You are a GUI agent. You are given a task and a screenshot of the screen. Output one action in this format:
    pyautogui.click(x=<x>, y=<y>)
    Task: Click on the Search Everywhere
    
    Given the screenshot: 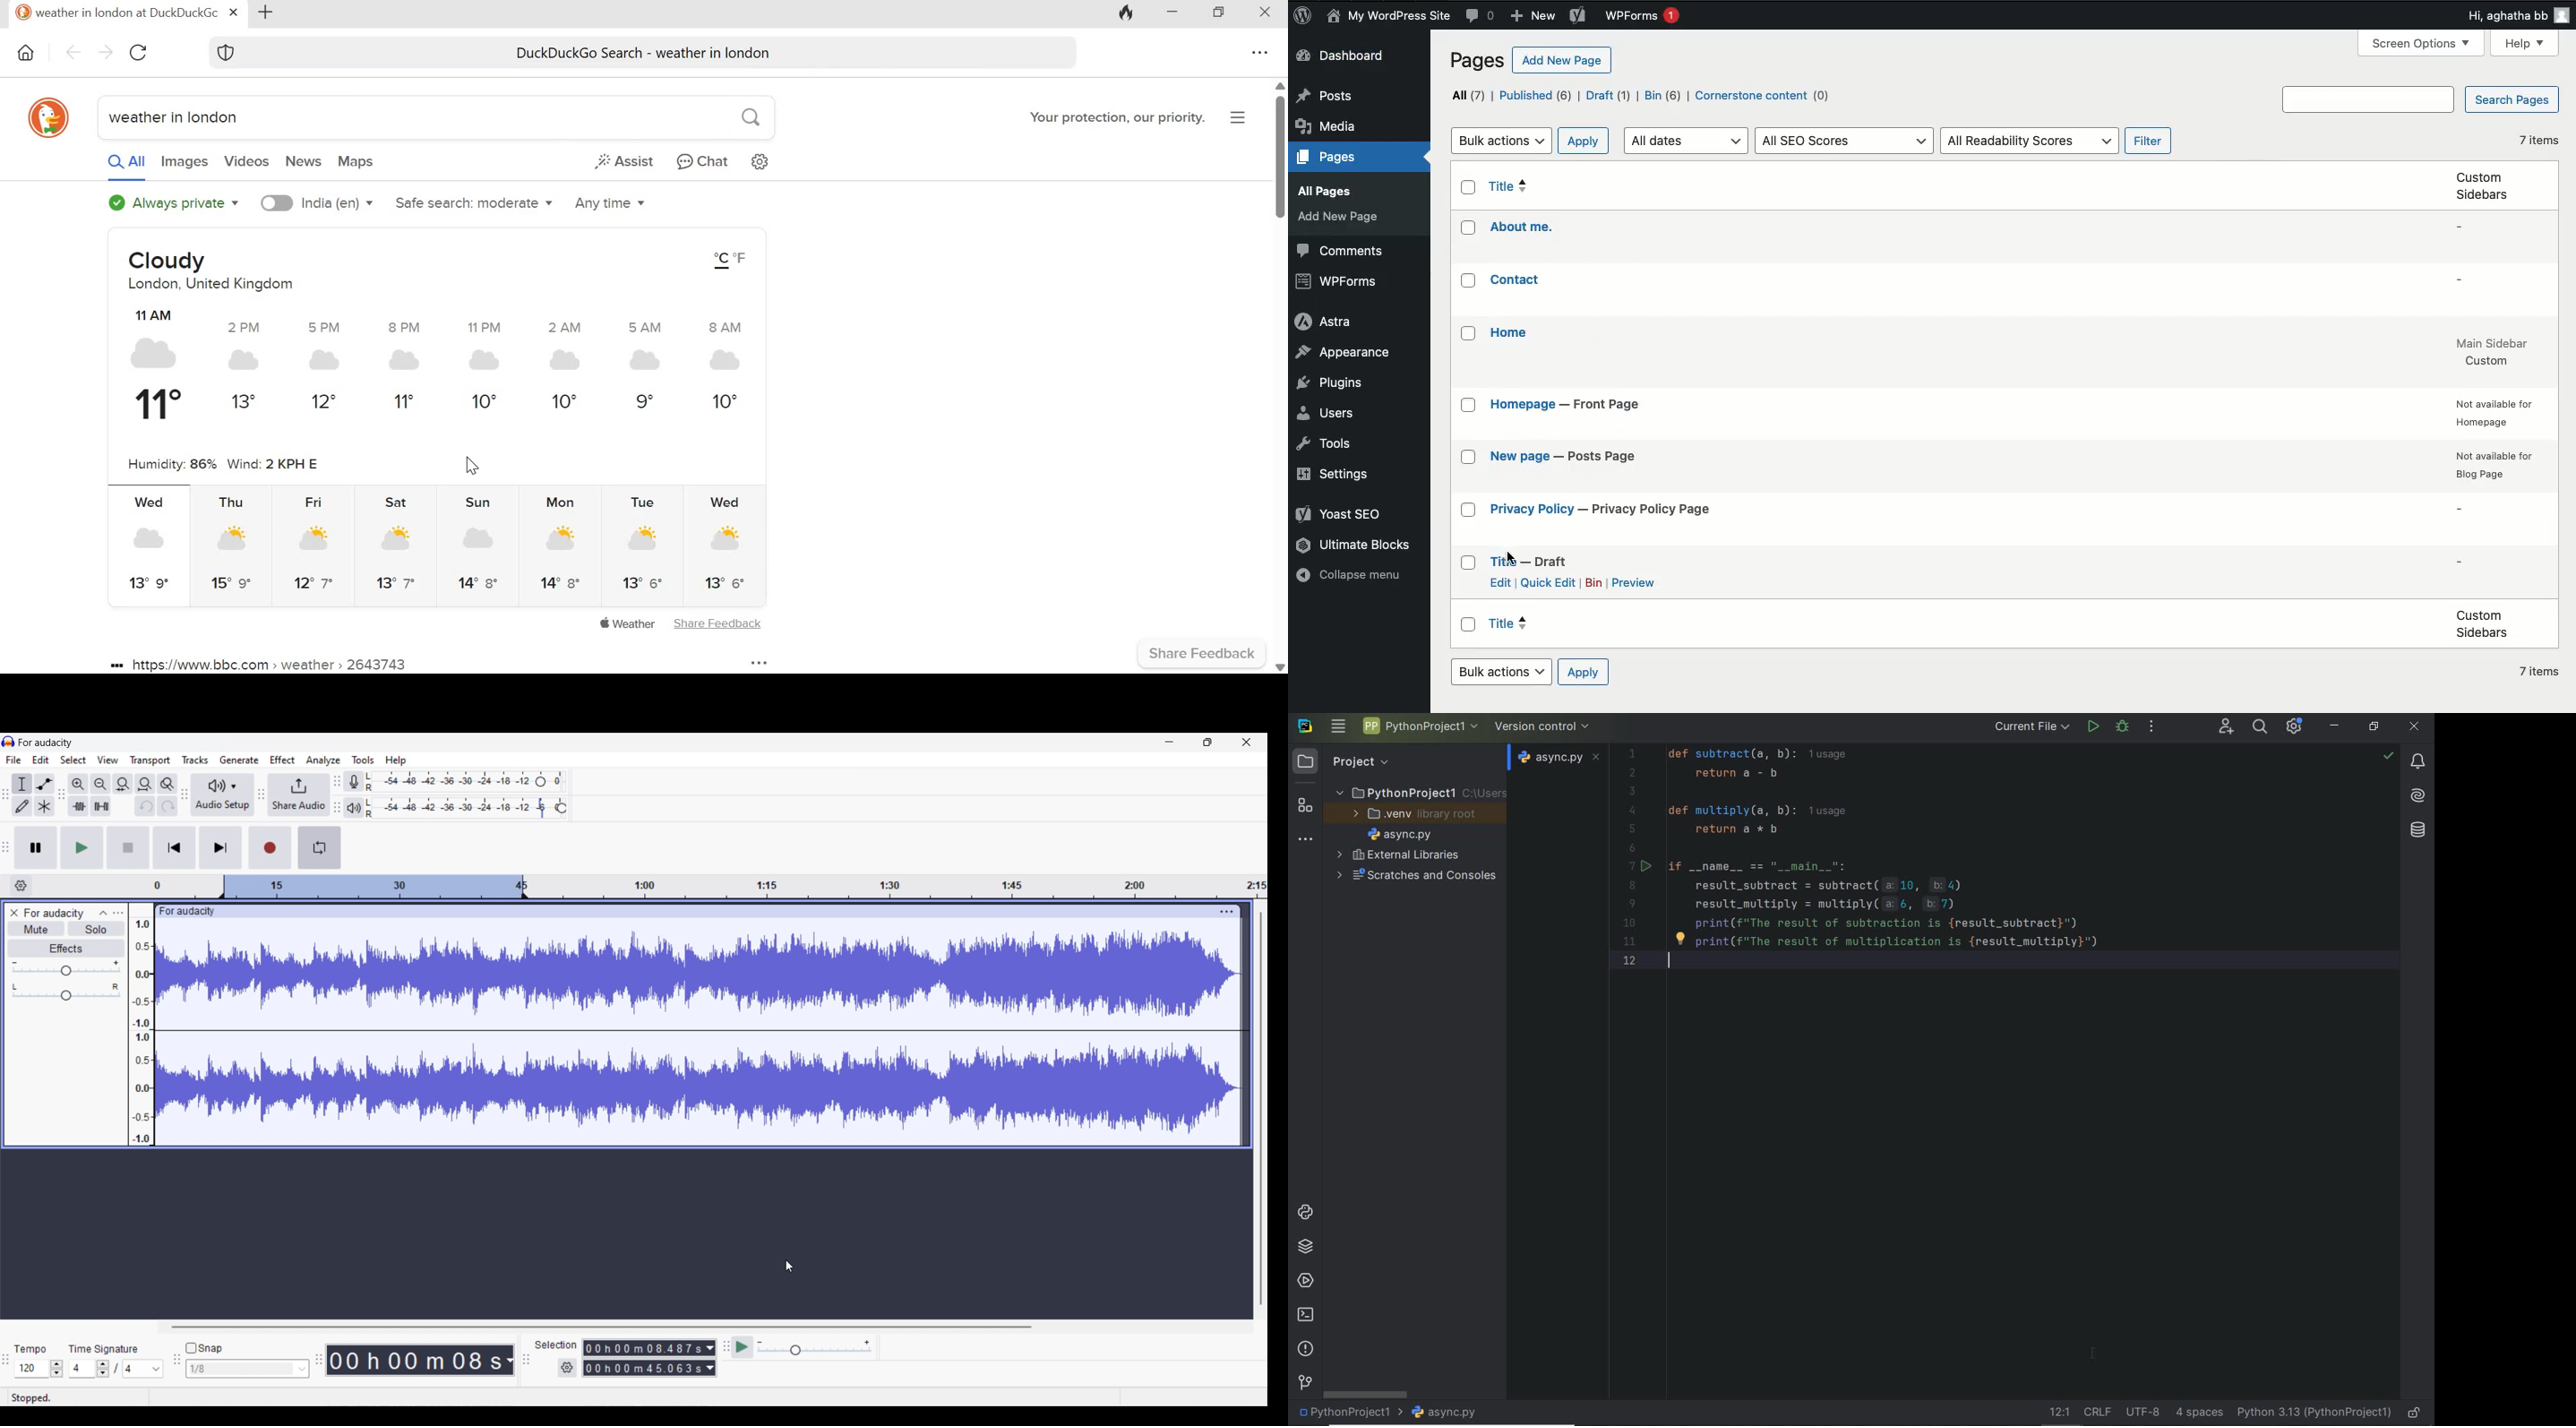 What is the action you would take?
    pyautogui.click(x=2260, y=729)
    